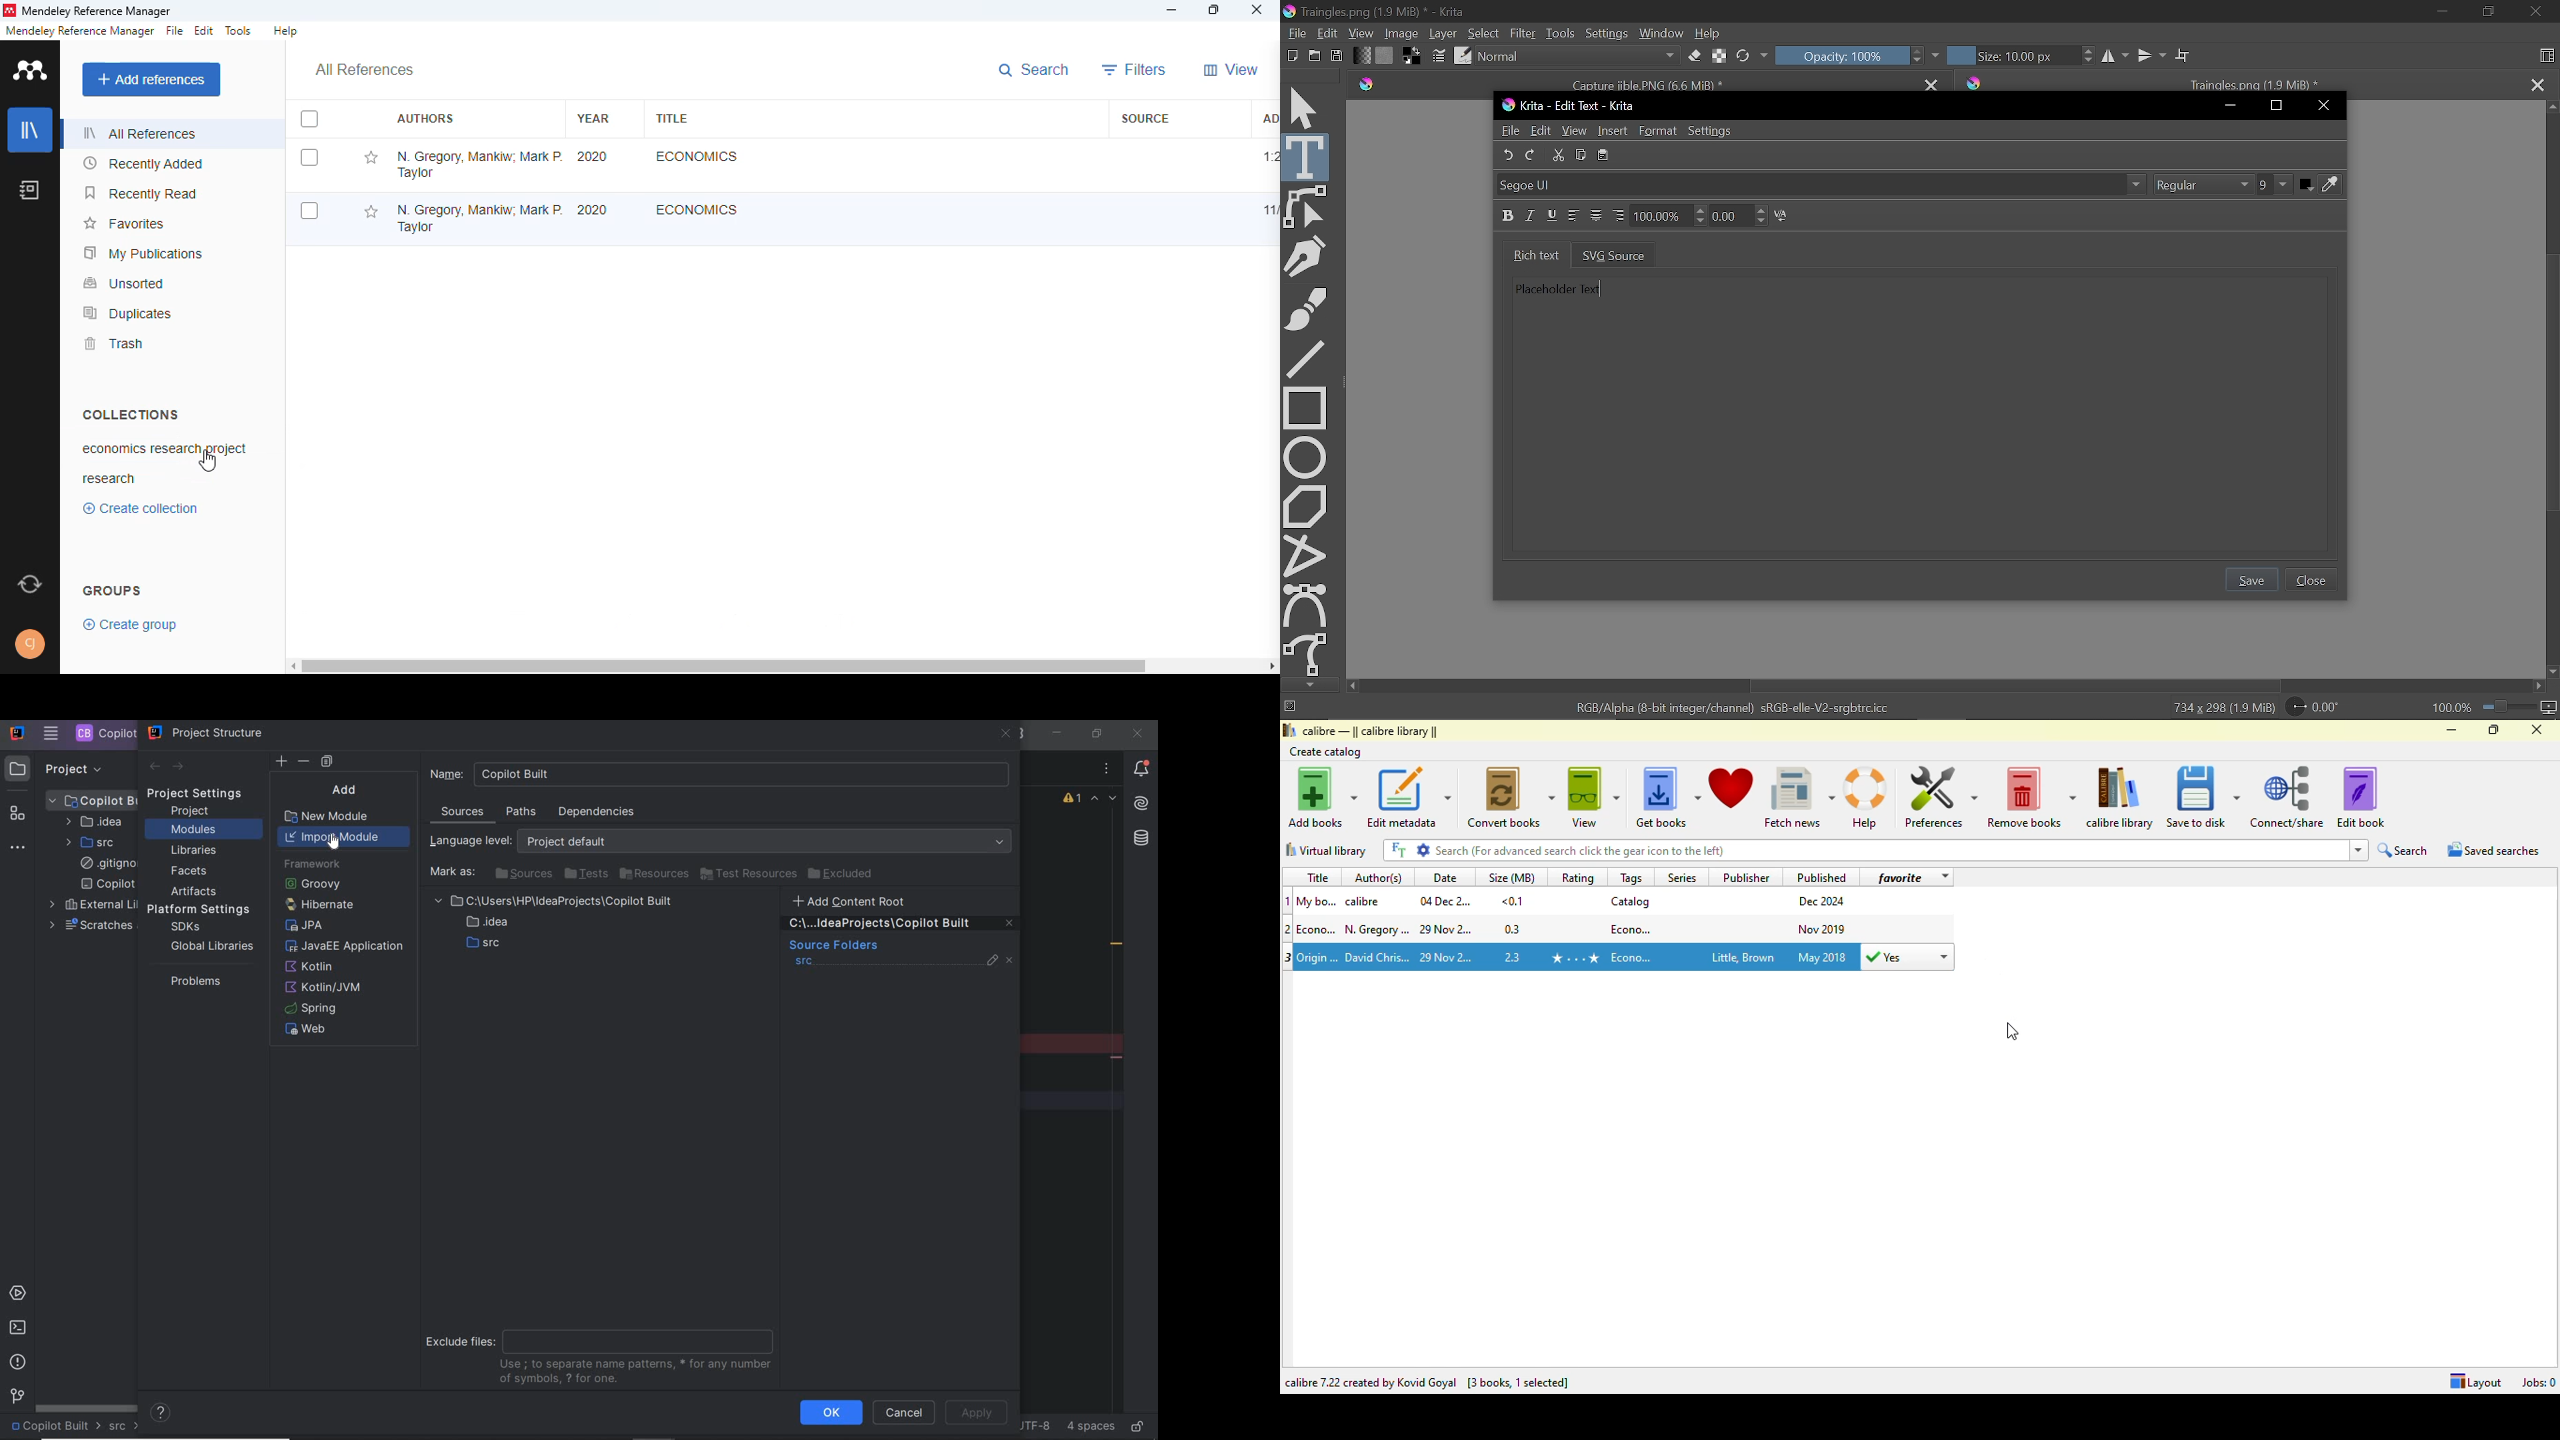  What do you see at coordinates (2011, 683) in the screenshot?
I see `Horizontal scrollbar` at bounding box center [2011, 683].